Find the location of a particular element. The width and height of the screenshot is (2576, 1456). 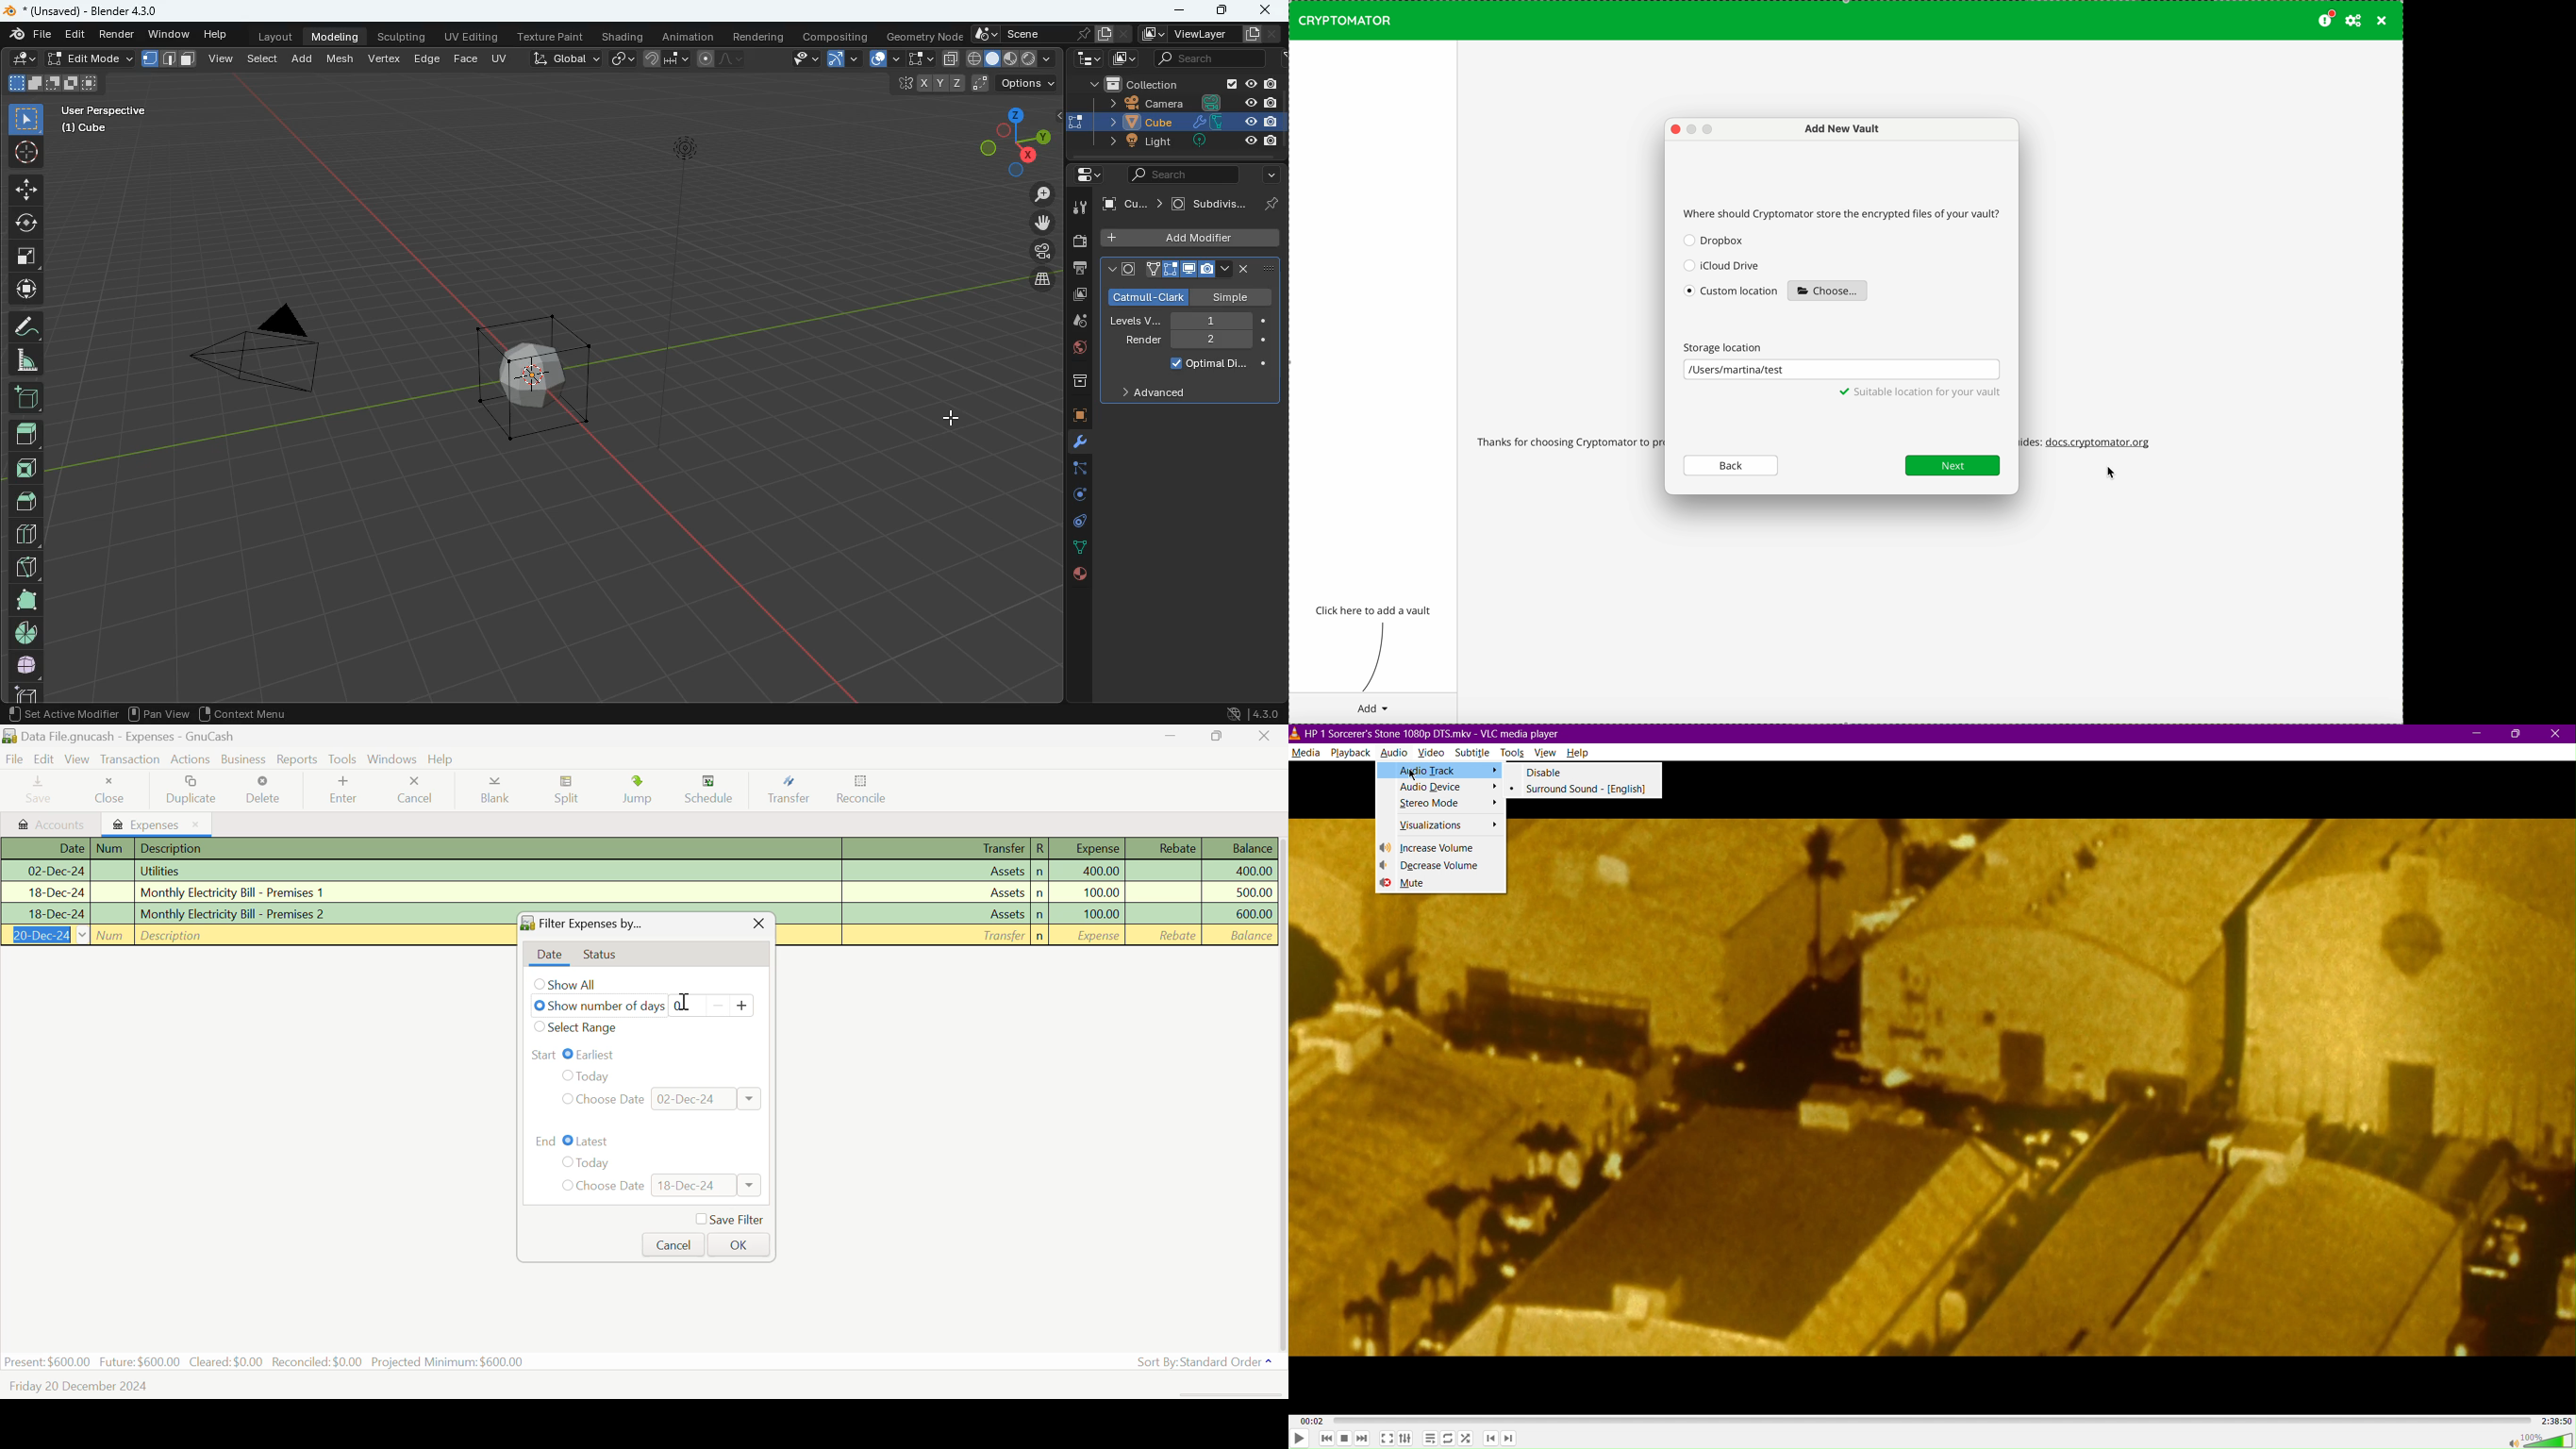

2:38:50 is located at coordinates (2555, 1420).